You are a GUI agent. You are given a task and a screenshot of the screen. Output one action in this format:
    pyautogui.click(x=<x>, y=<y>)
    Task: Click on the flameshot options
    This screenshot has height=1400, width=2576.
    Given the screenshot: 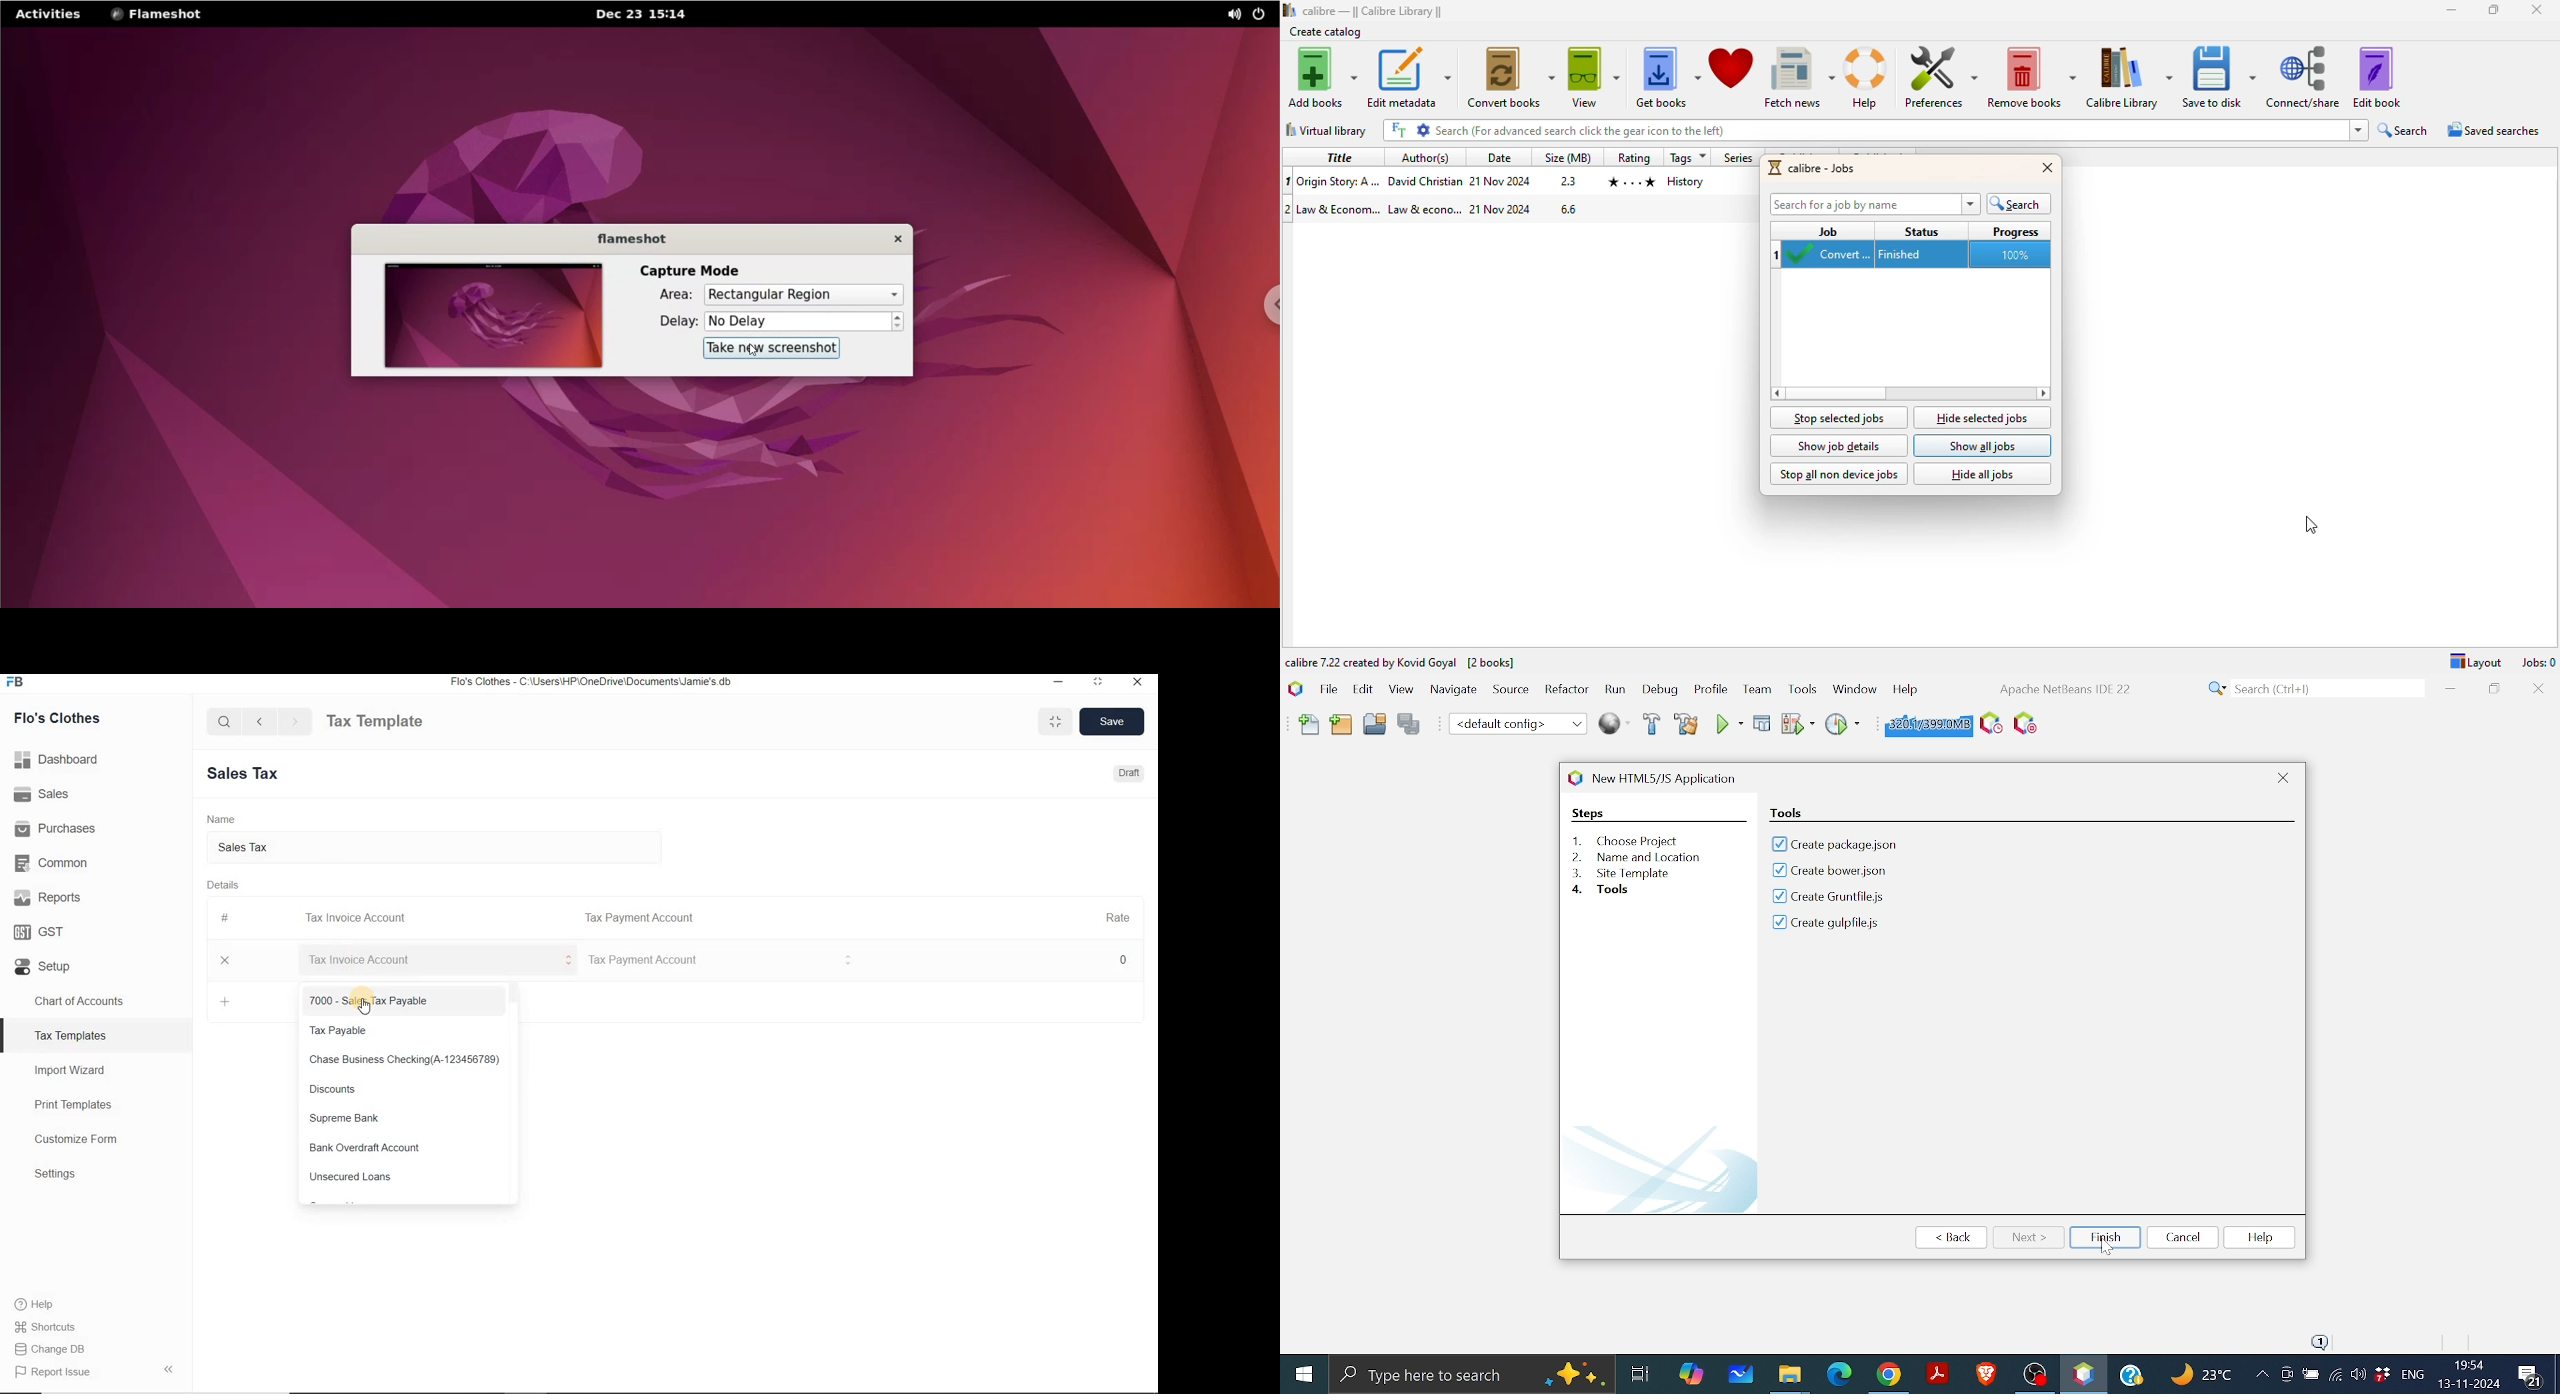 What is the action you would take?
    pyautogui.click(x=169, y=14)
    